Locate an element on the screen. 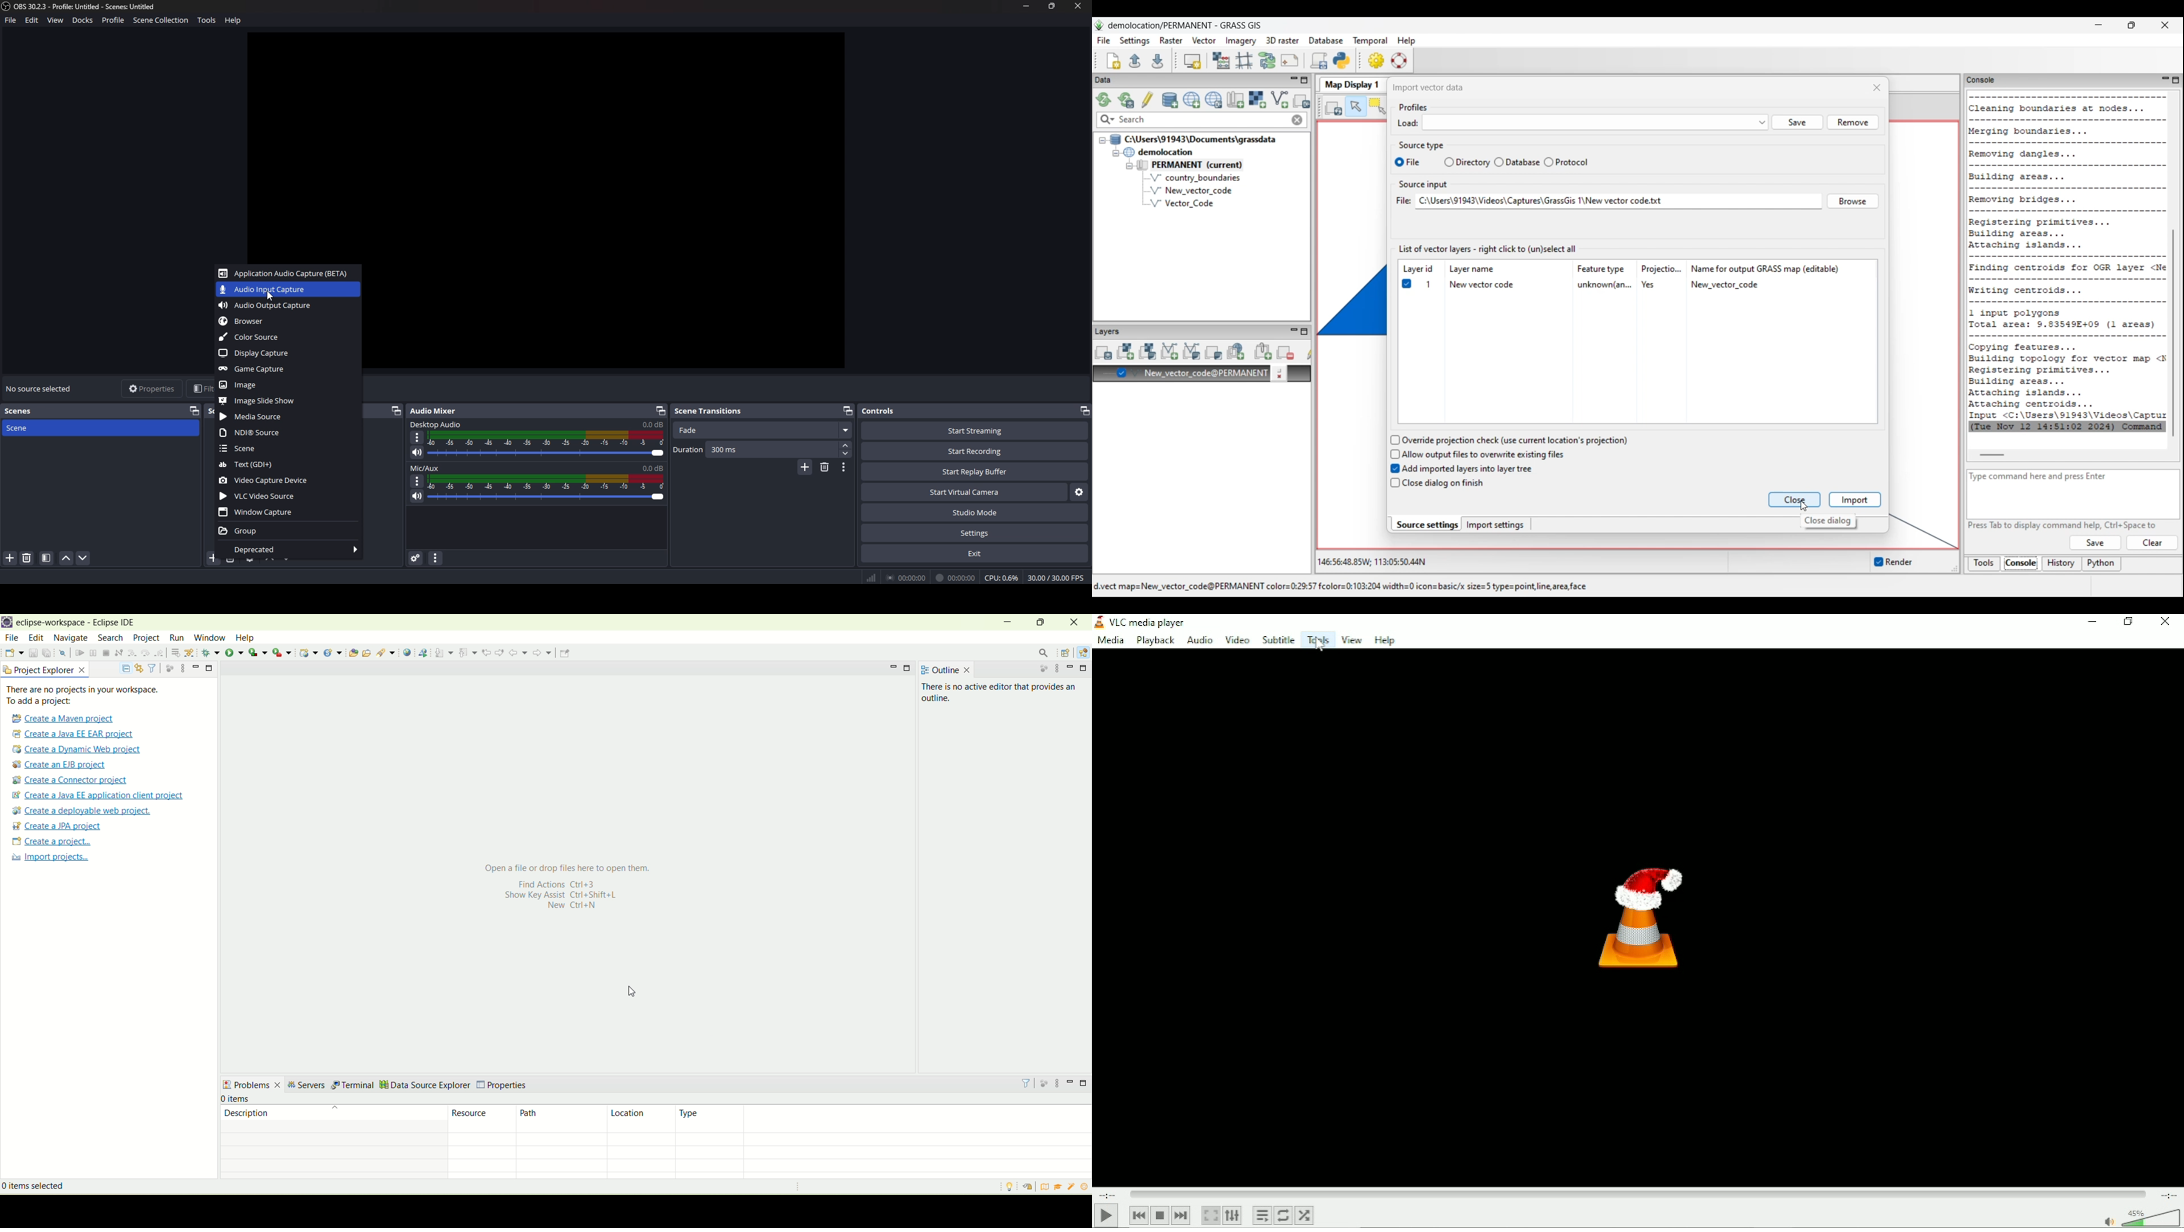 The image size is (2184, 1232). cursor is located at coordinates (210, 645).